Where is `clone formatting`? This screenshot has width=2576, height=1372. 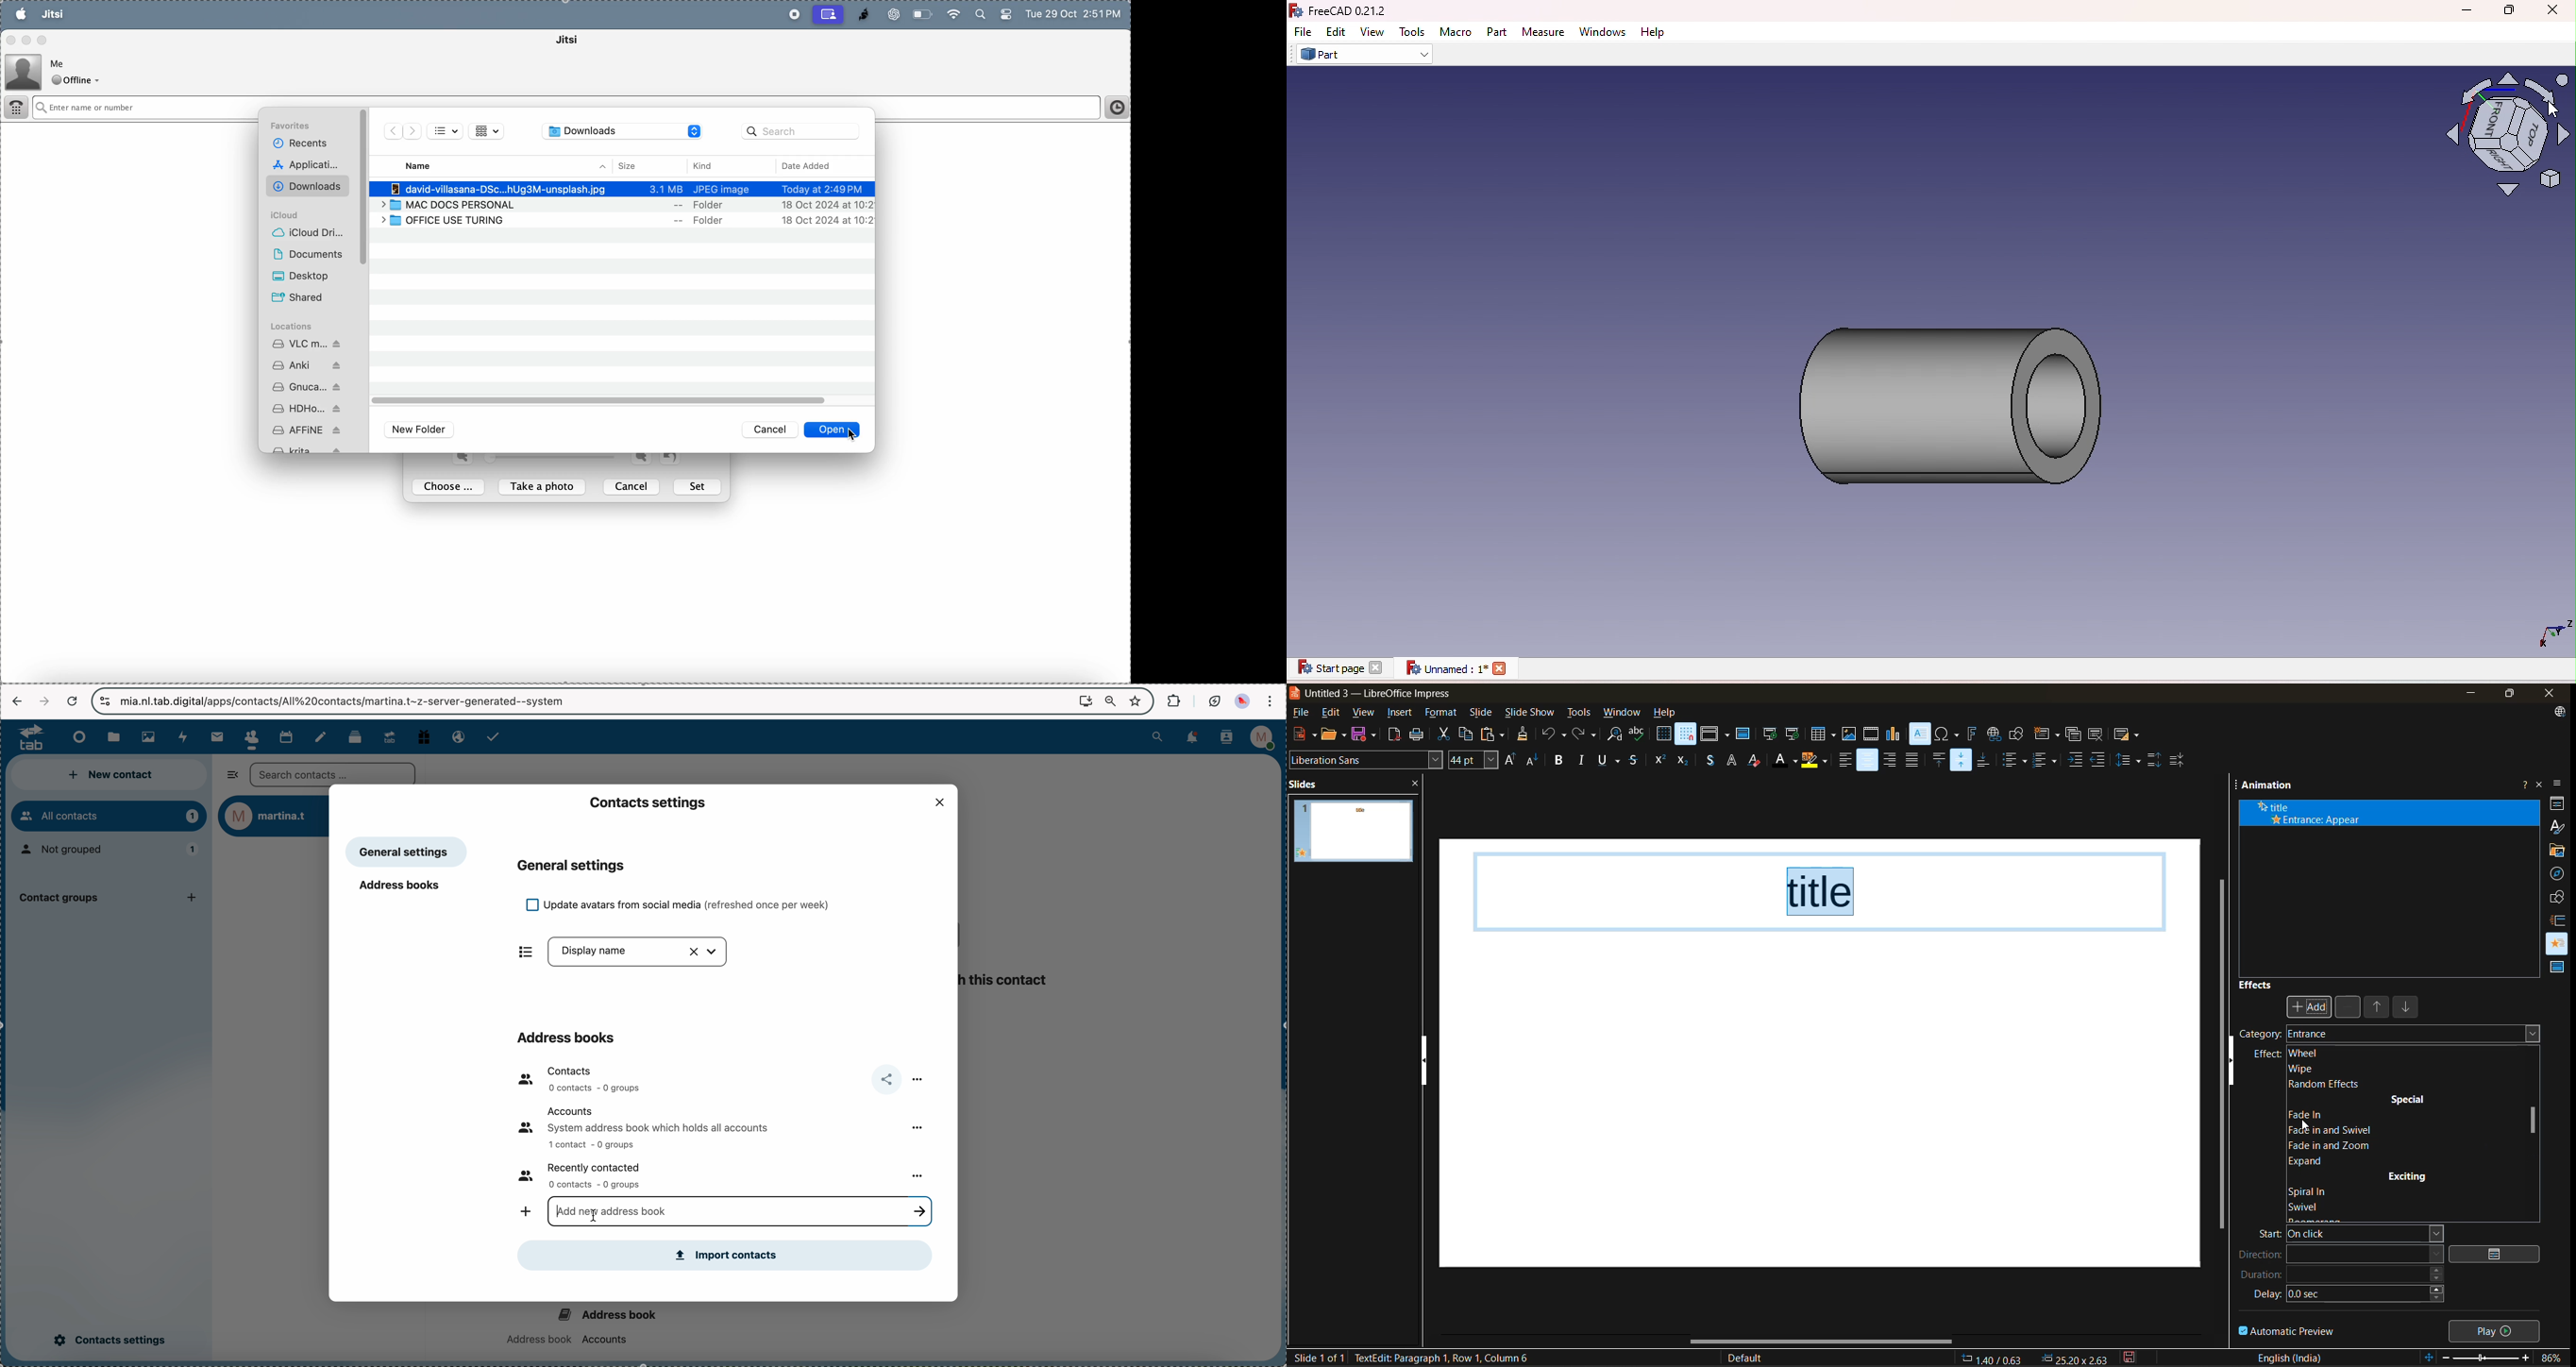 clone formatting is located at coordinates (1524, 735).